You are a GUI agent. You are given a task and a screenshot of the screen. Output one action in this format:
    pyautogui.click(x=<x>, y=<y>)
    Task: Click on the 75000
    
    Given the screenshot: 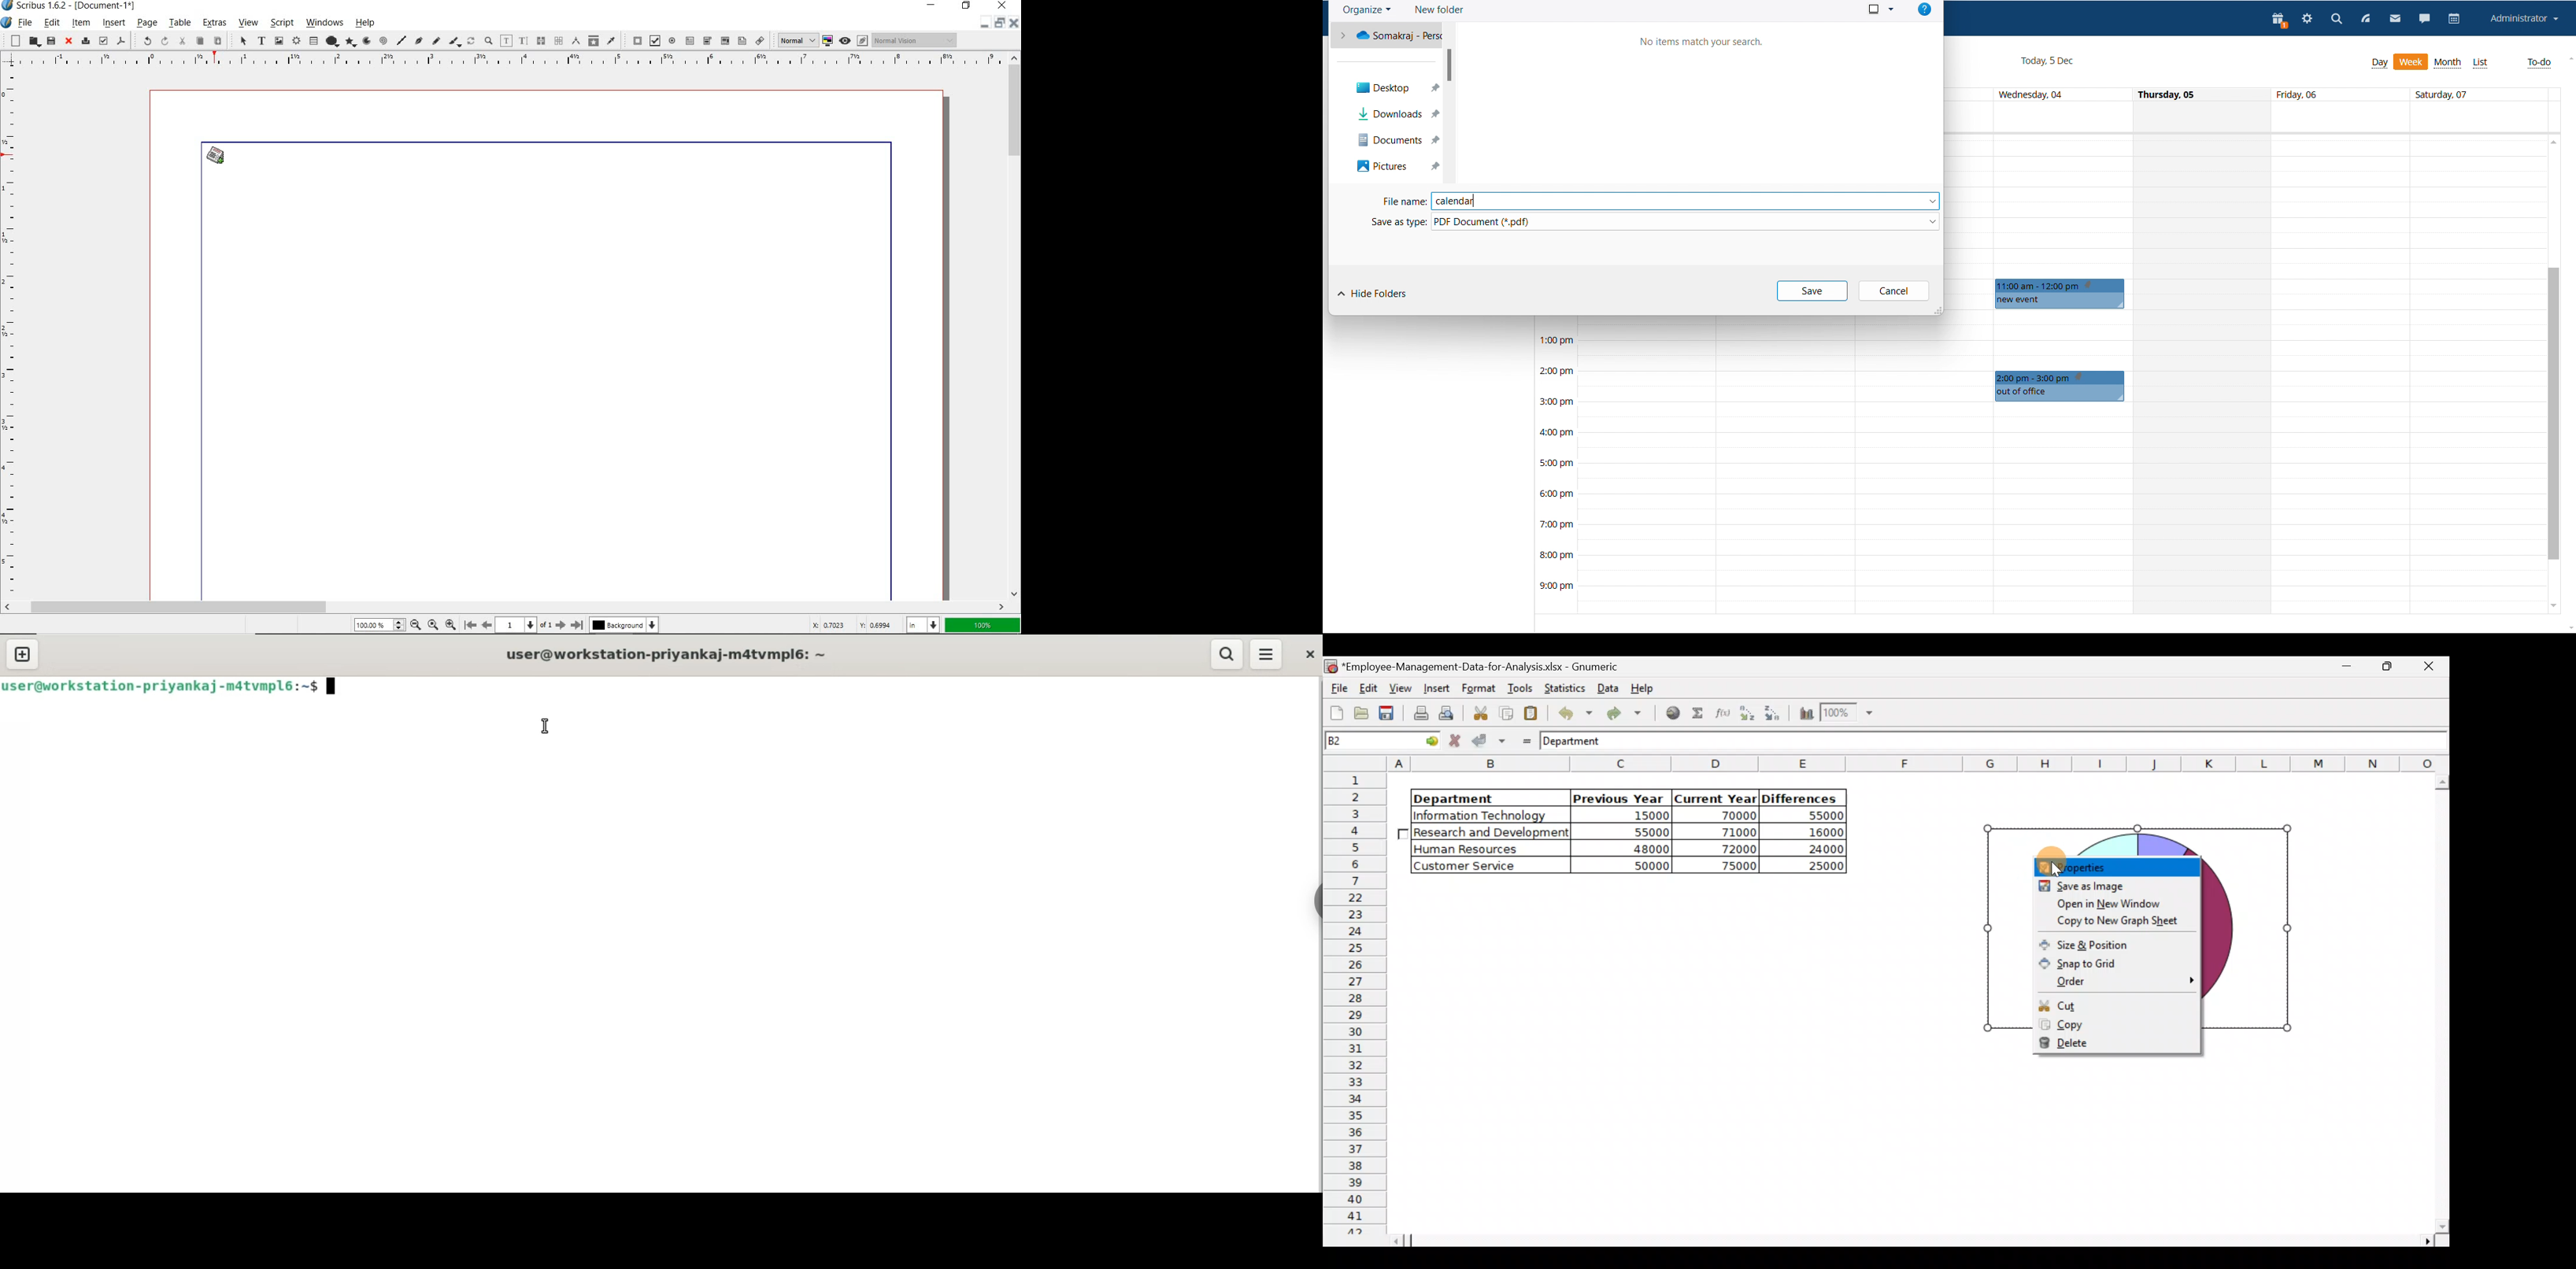 What is the action you would take?
    pyautogui.click(x=1723, y=867)
    